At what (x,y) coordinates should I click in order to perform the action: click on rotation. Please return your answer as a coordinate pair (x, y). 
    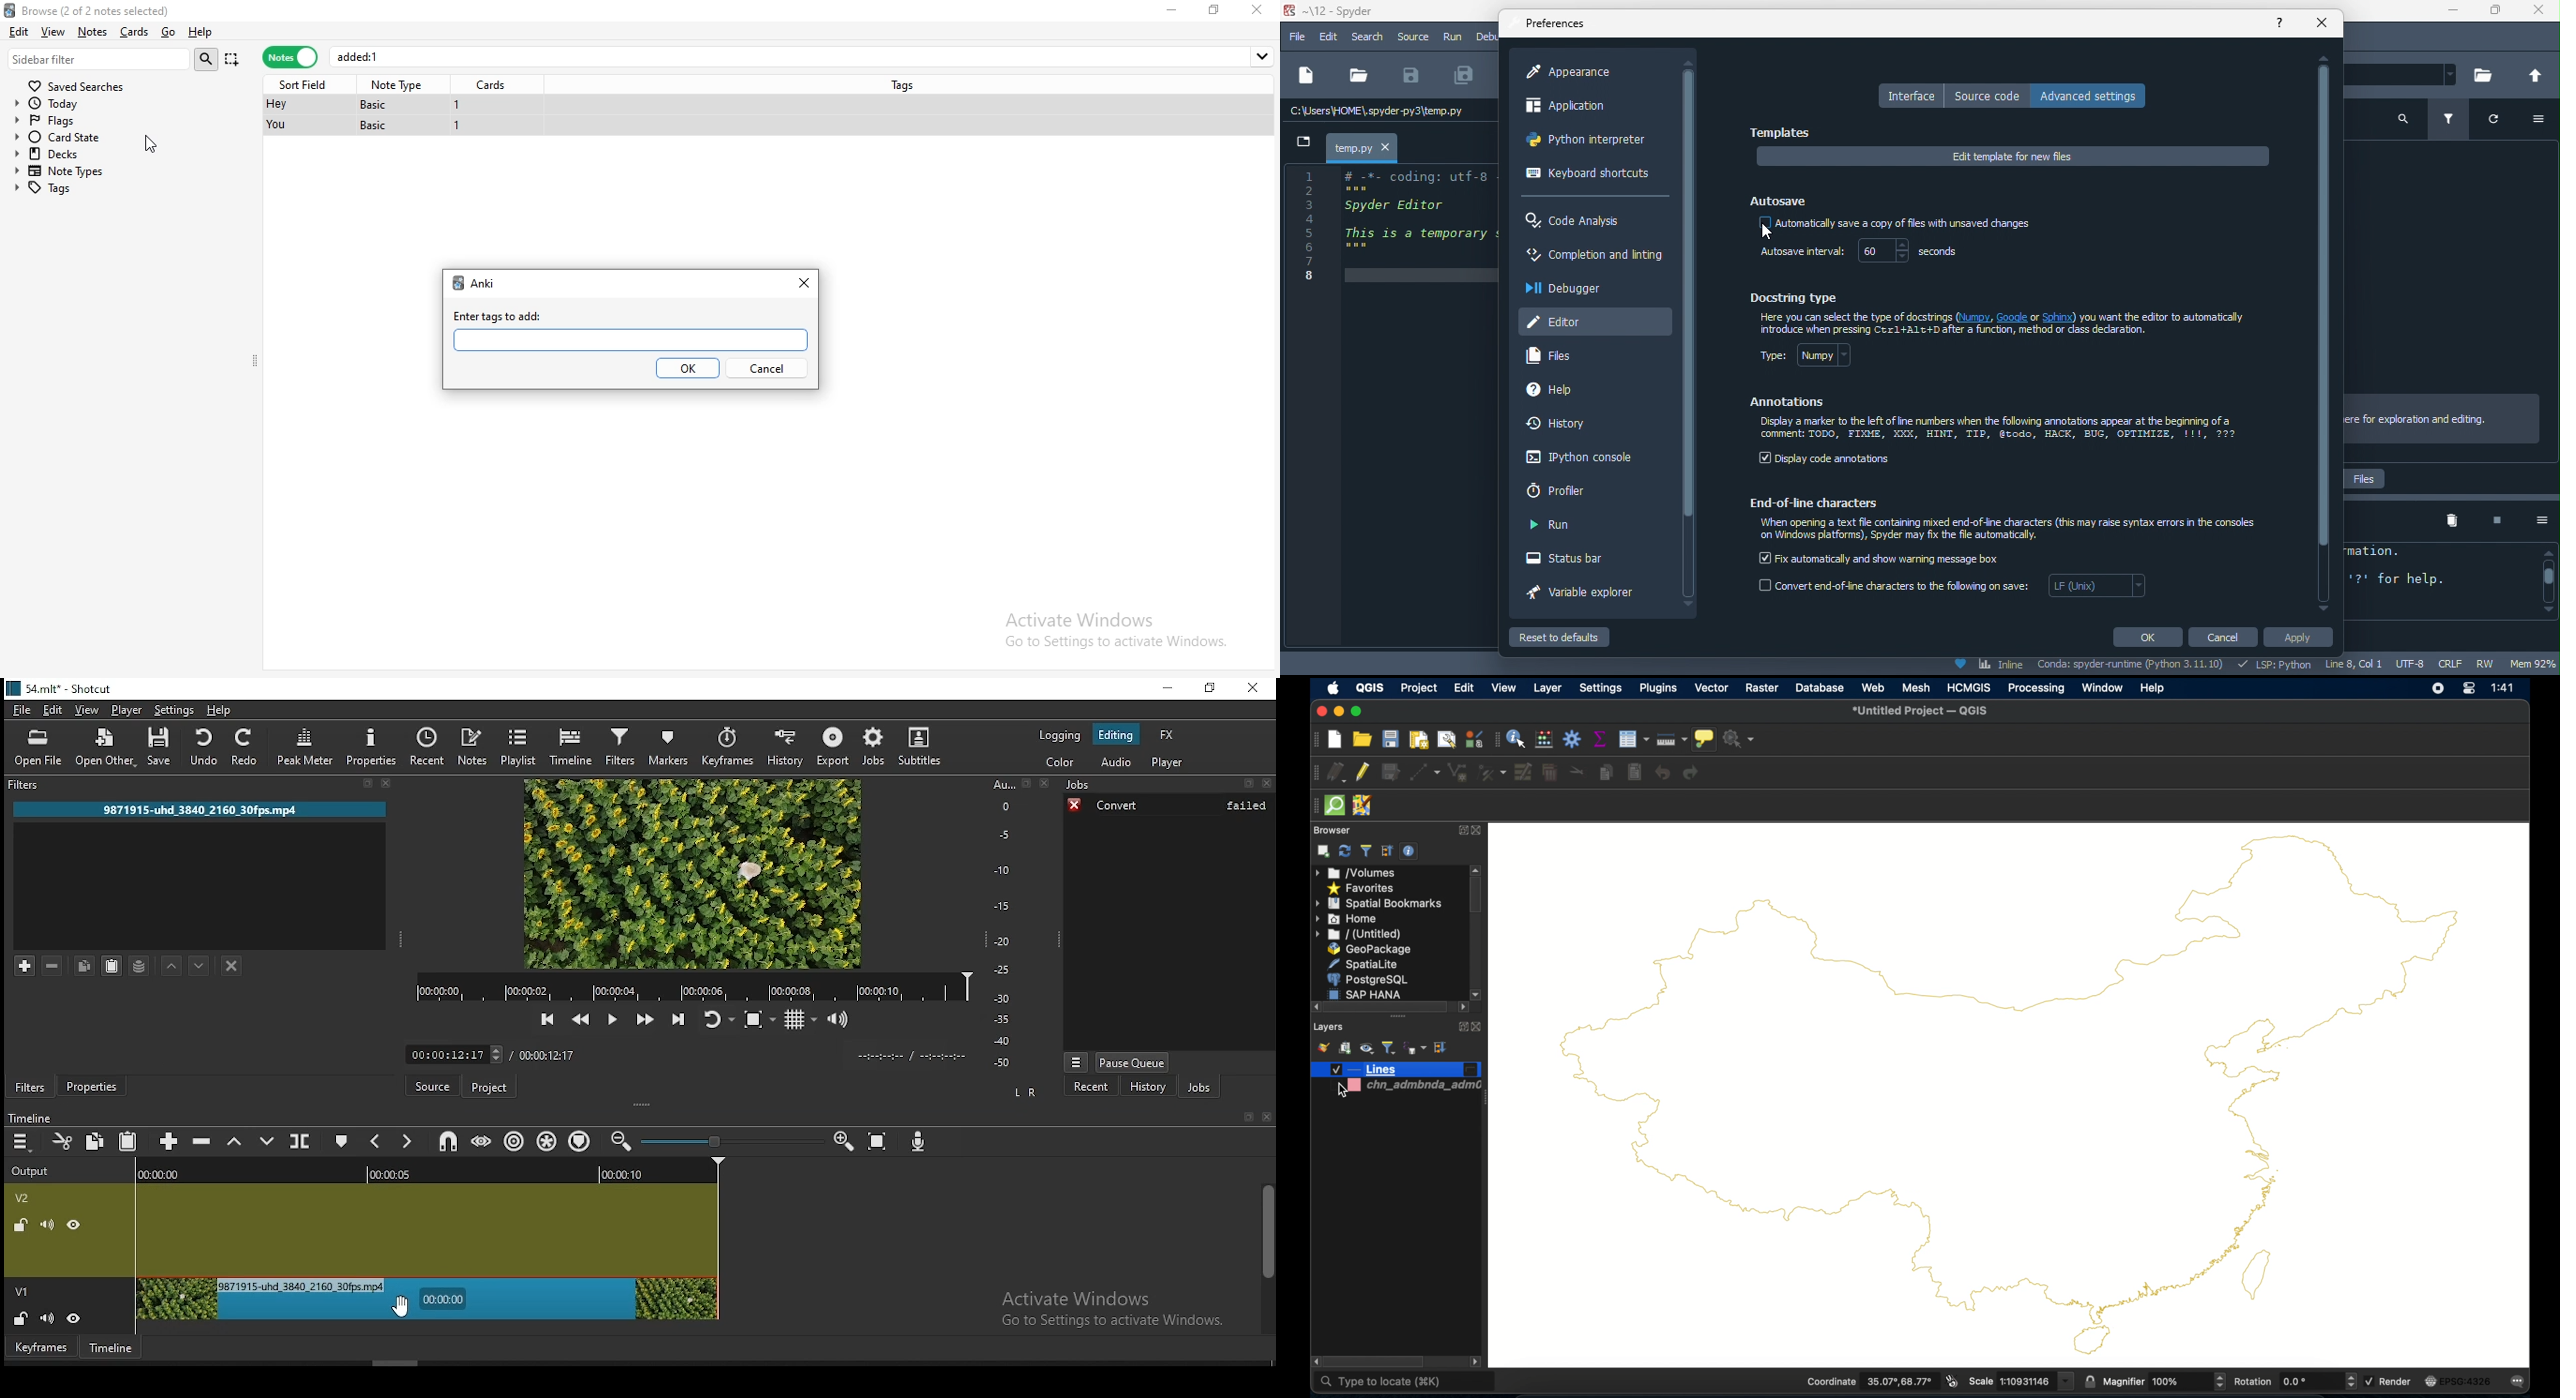
    Looking at the image, I should click on (2294, 1381).